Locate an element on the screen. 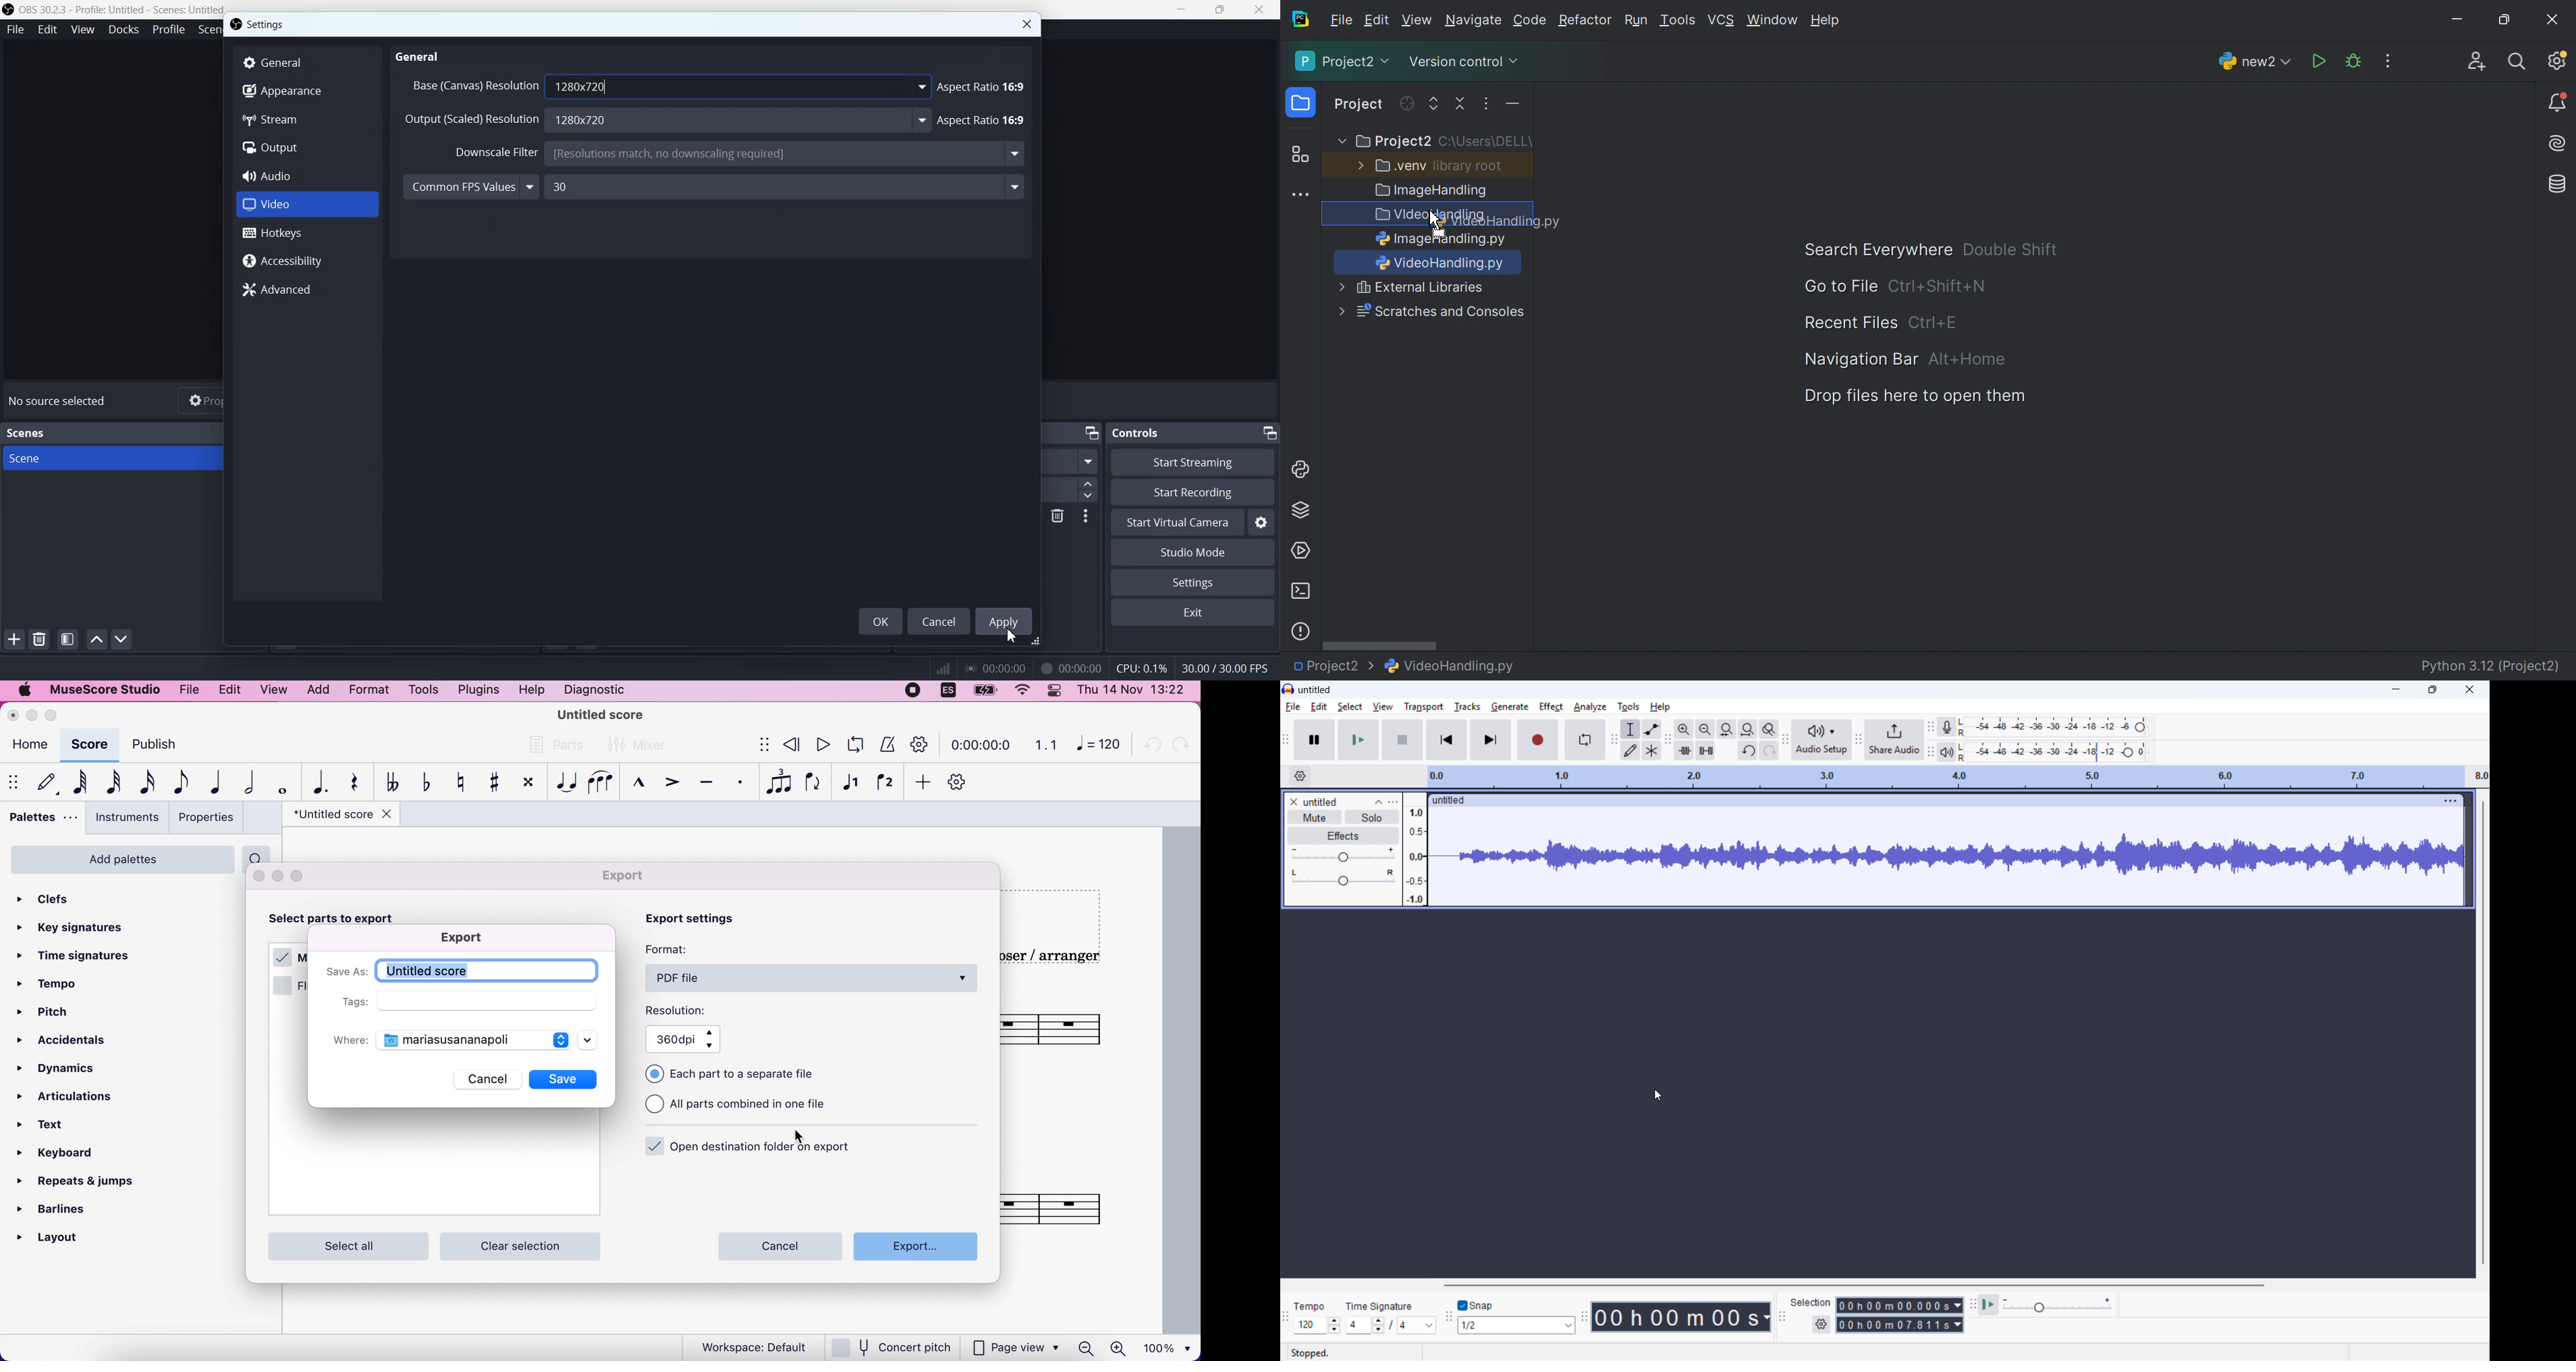 The height and width of the screenshot is (1372, 2576). 120 is located at coordinates (1101, 746).